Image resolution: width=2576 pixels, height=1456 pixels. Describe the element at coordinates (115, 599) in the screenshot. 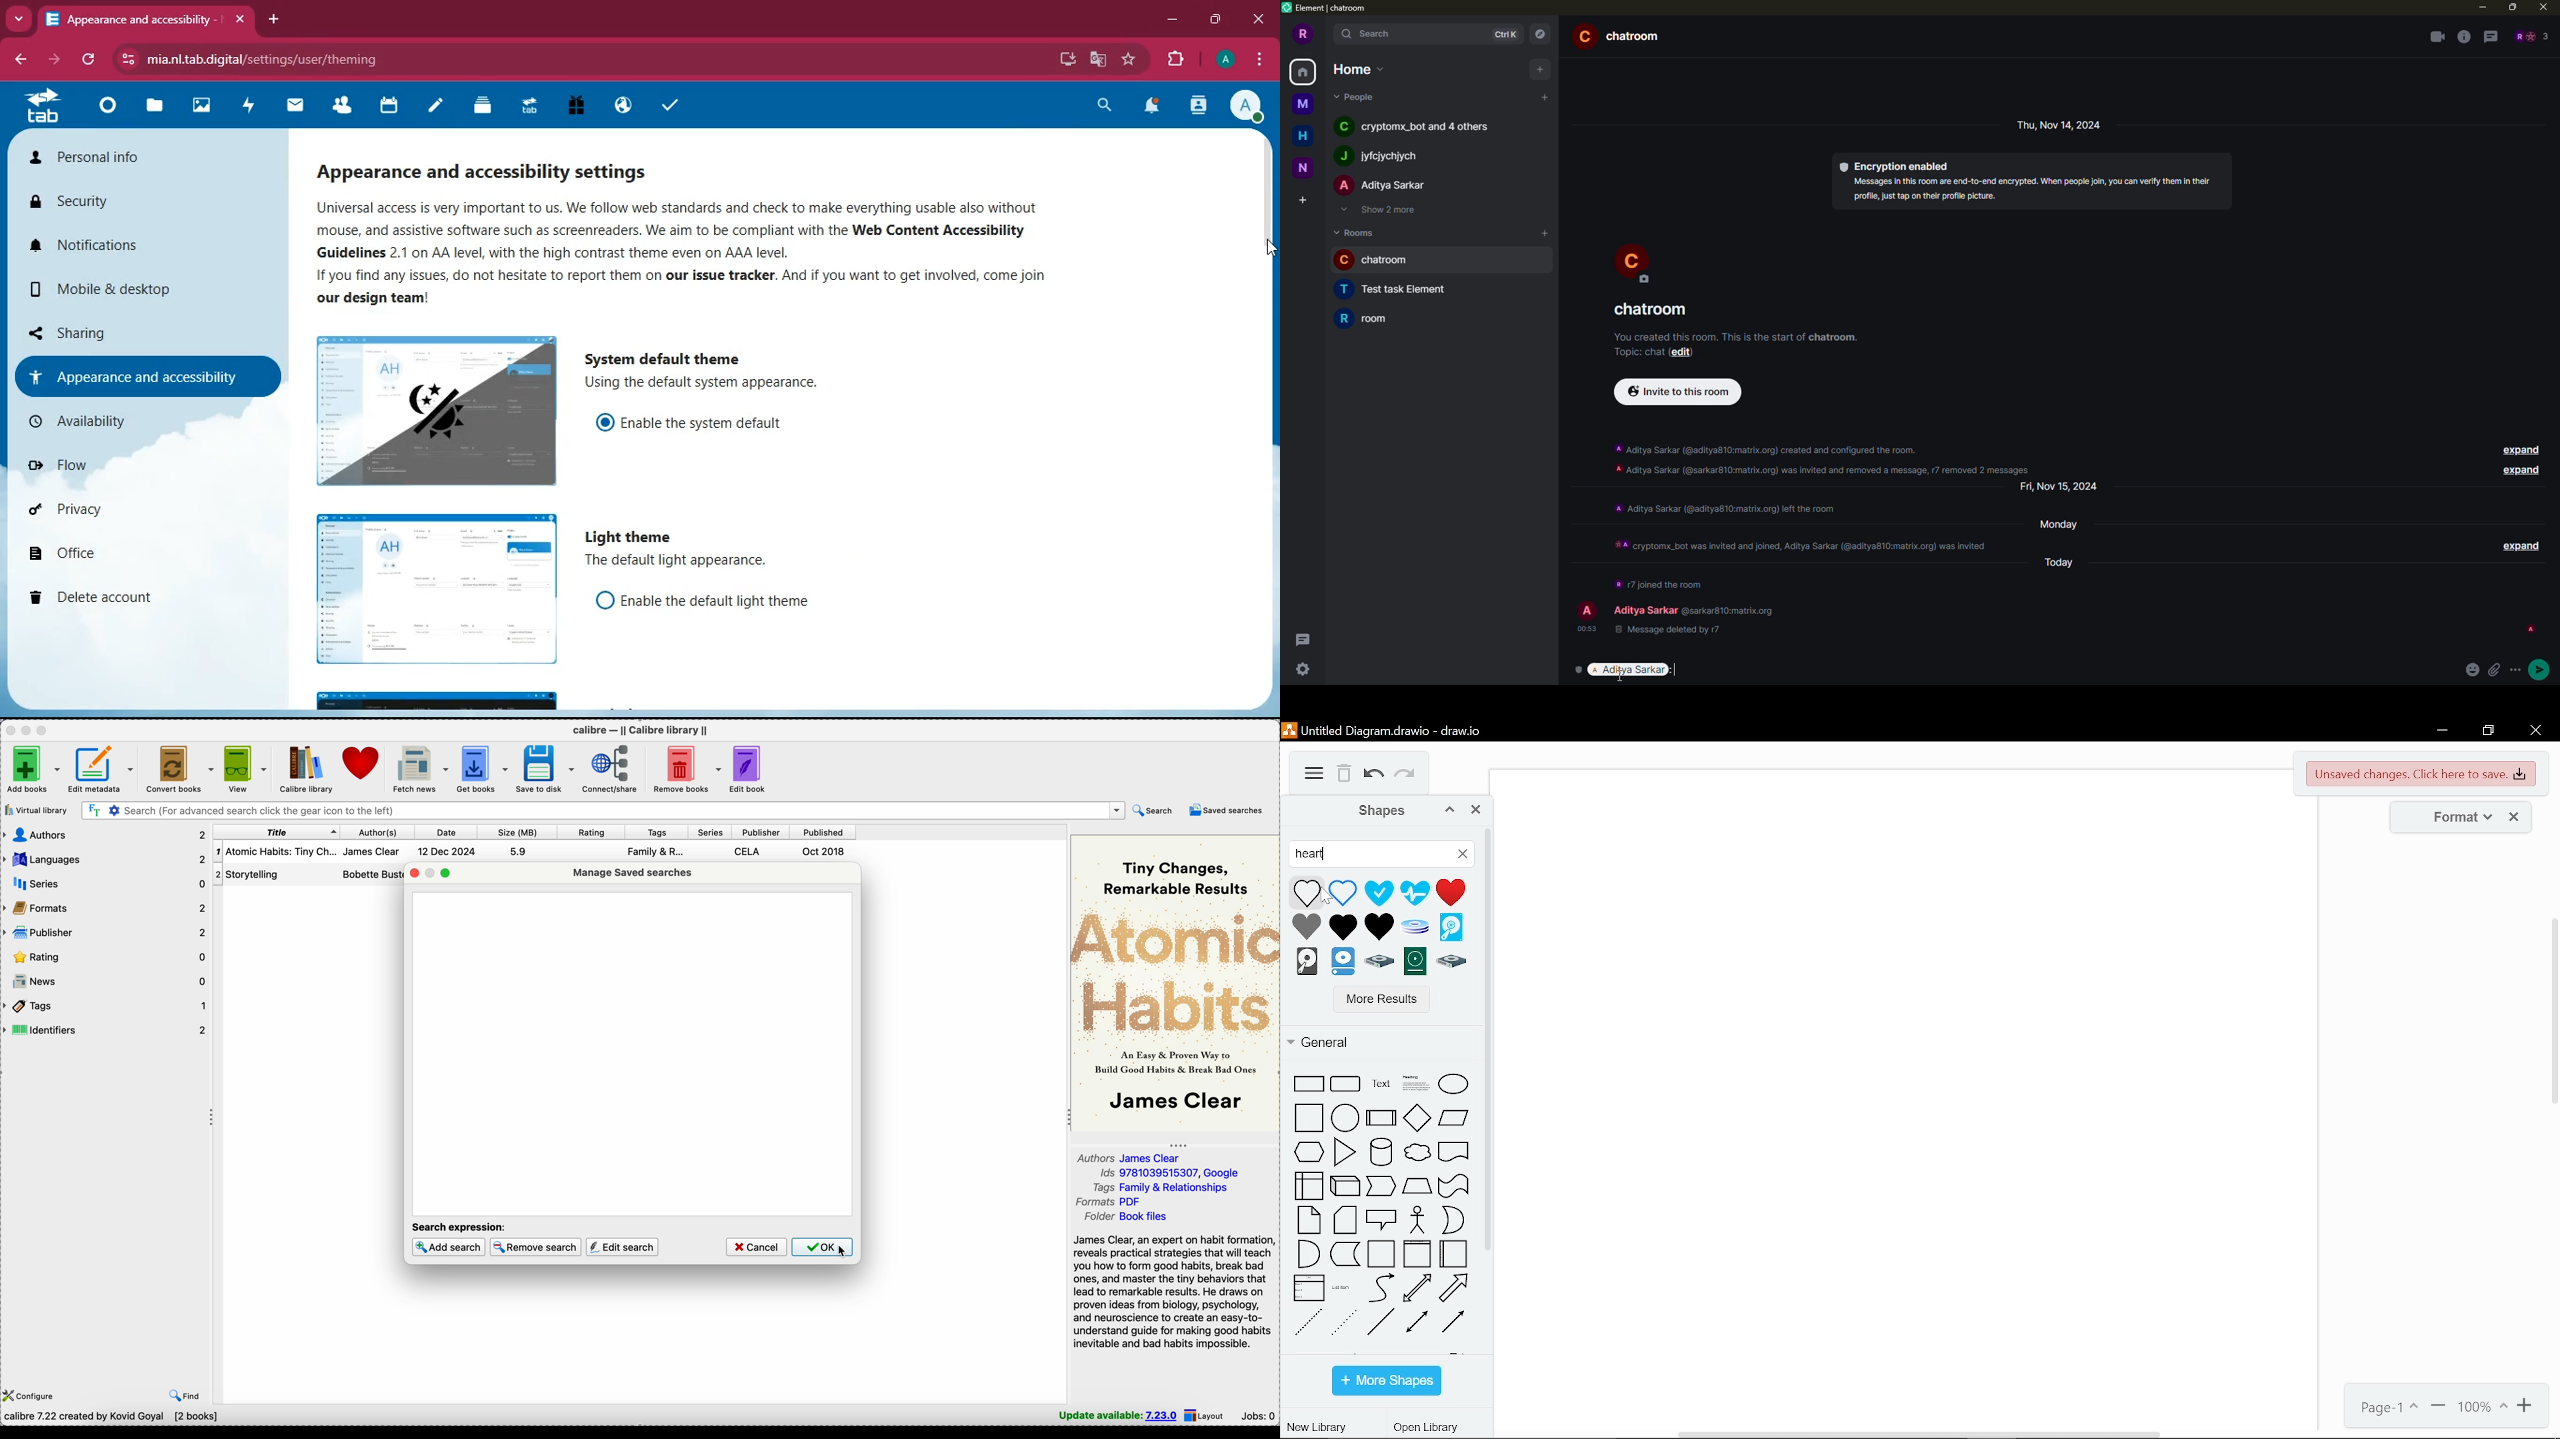

I see `delete` at that location.